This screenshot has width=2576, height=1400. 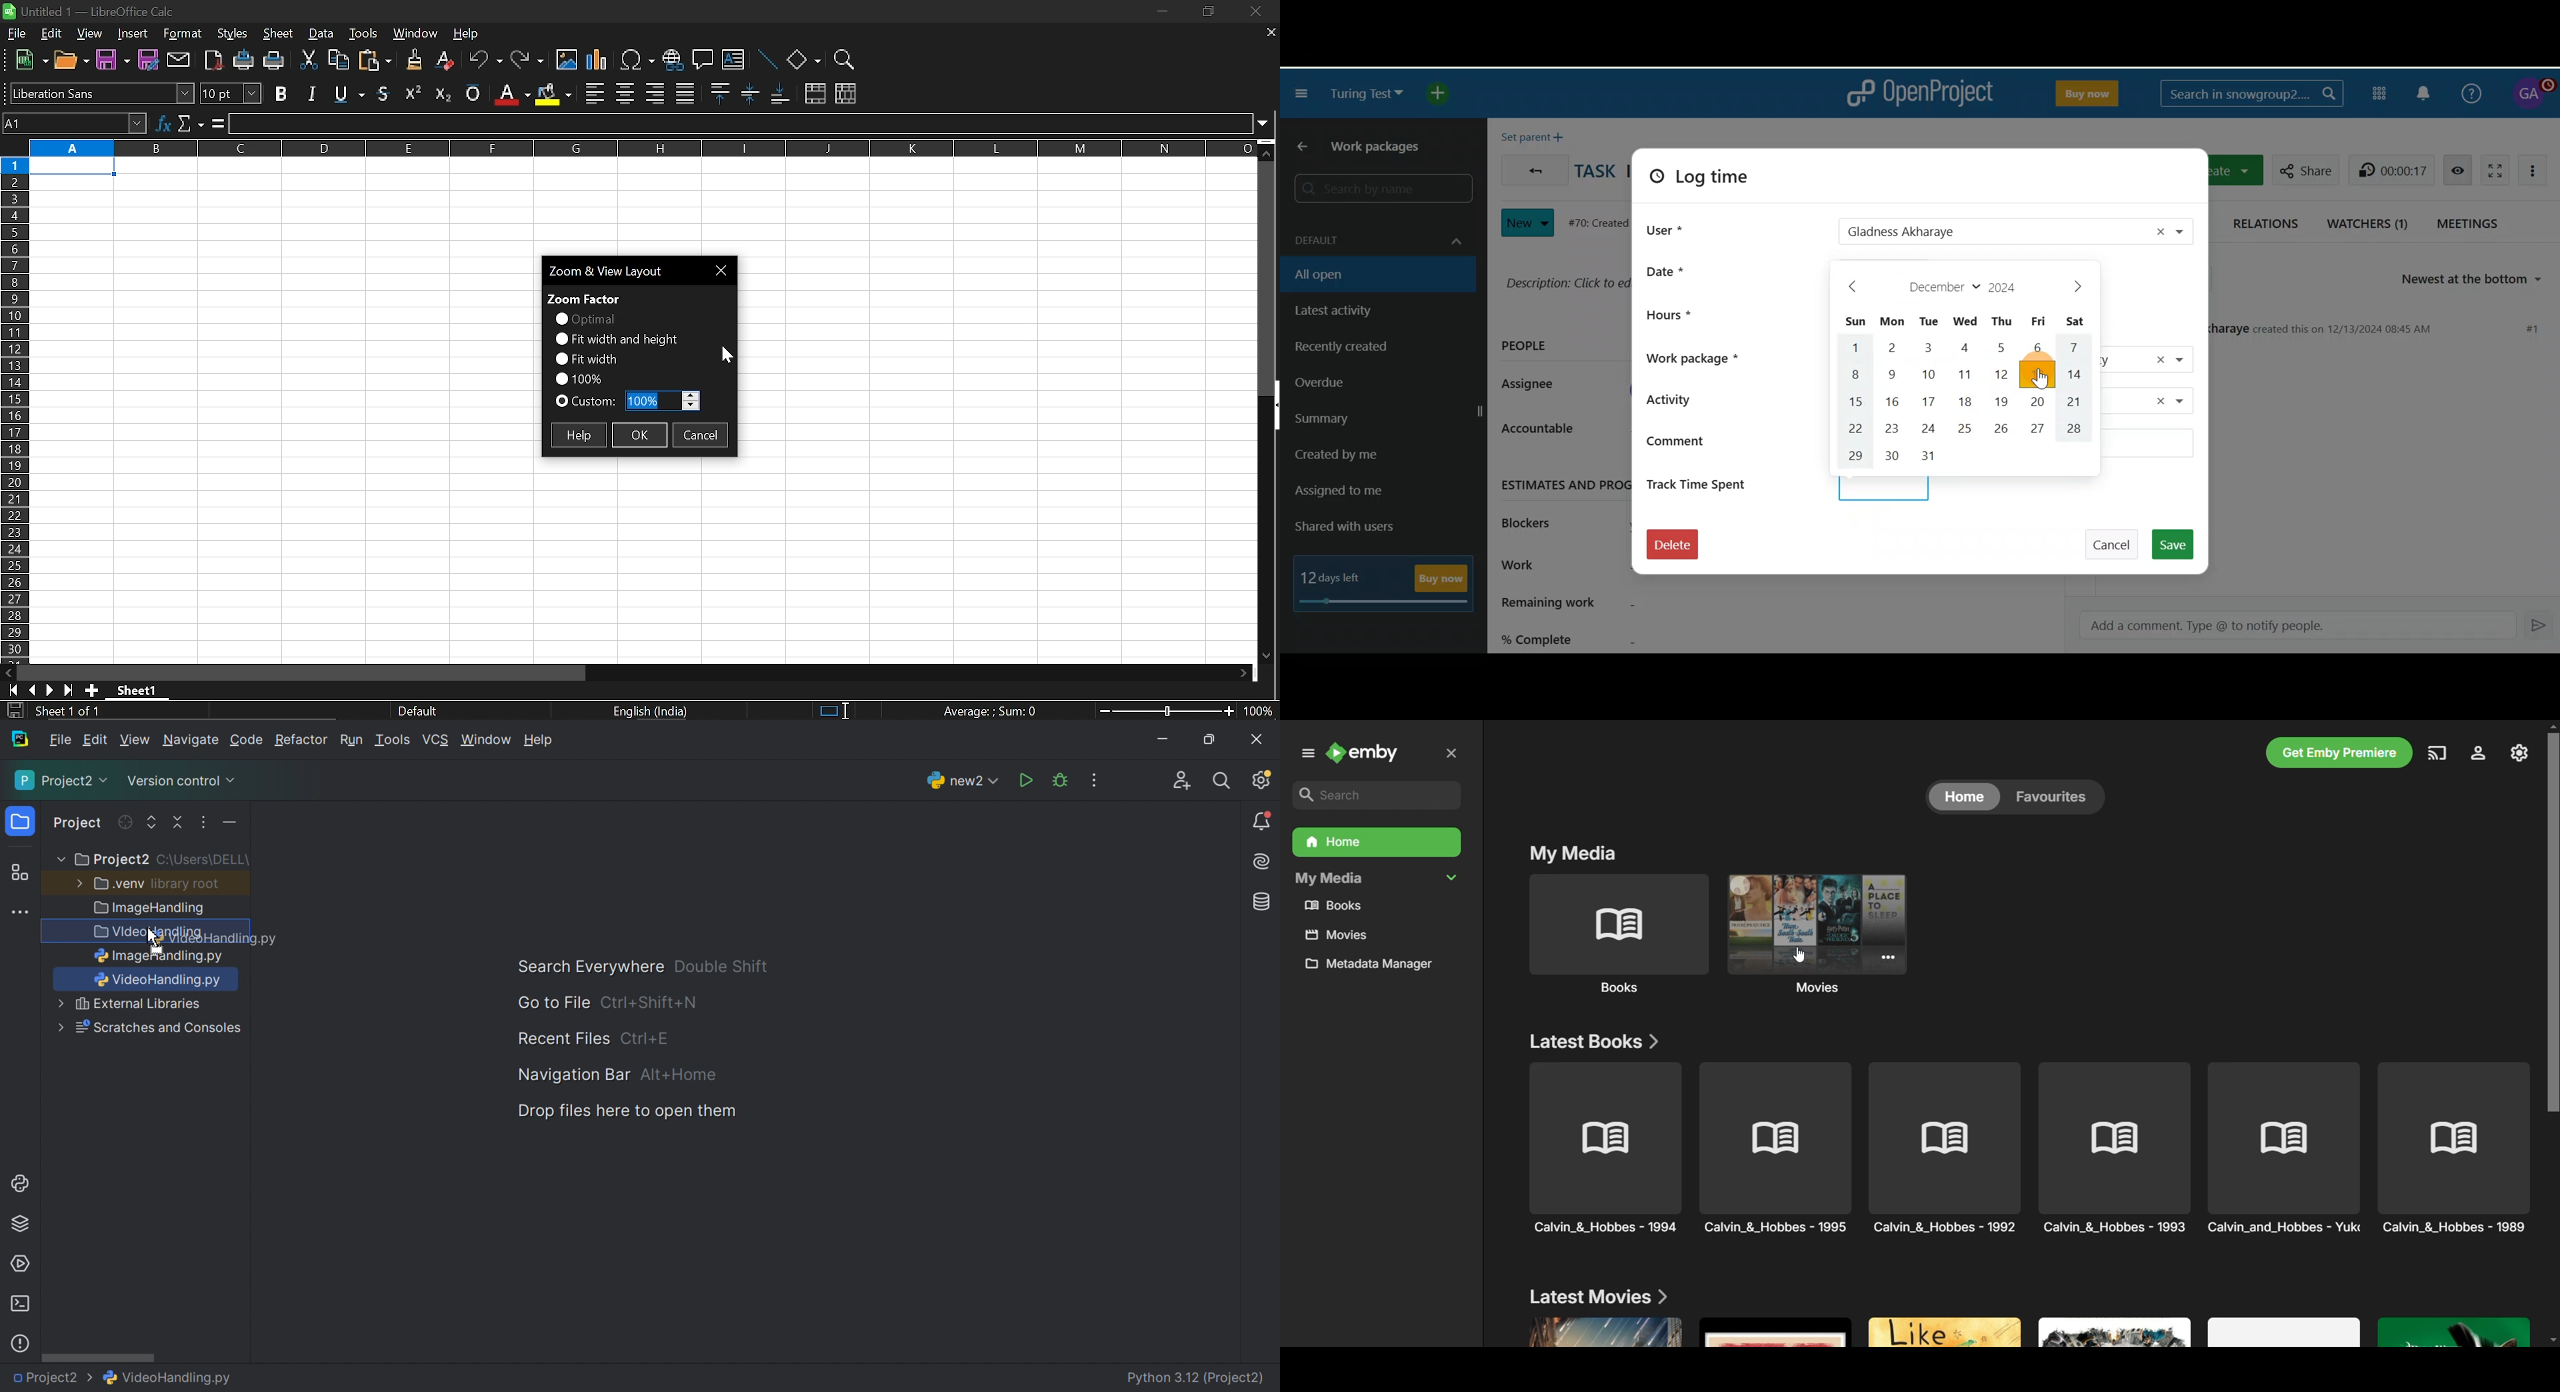 What do you see at coordinates (1707, 445) in the screenshot?
I see `Comment` at bounding box center [1707, 445].